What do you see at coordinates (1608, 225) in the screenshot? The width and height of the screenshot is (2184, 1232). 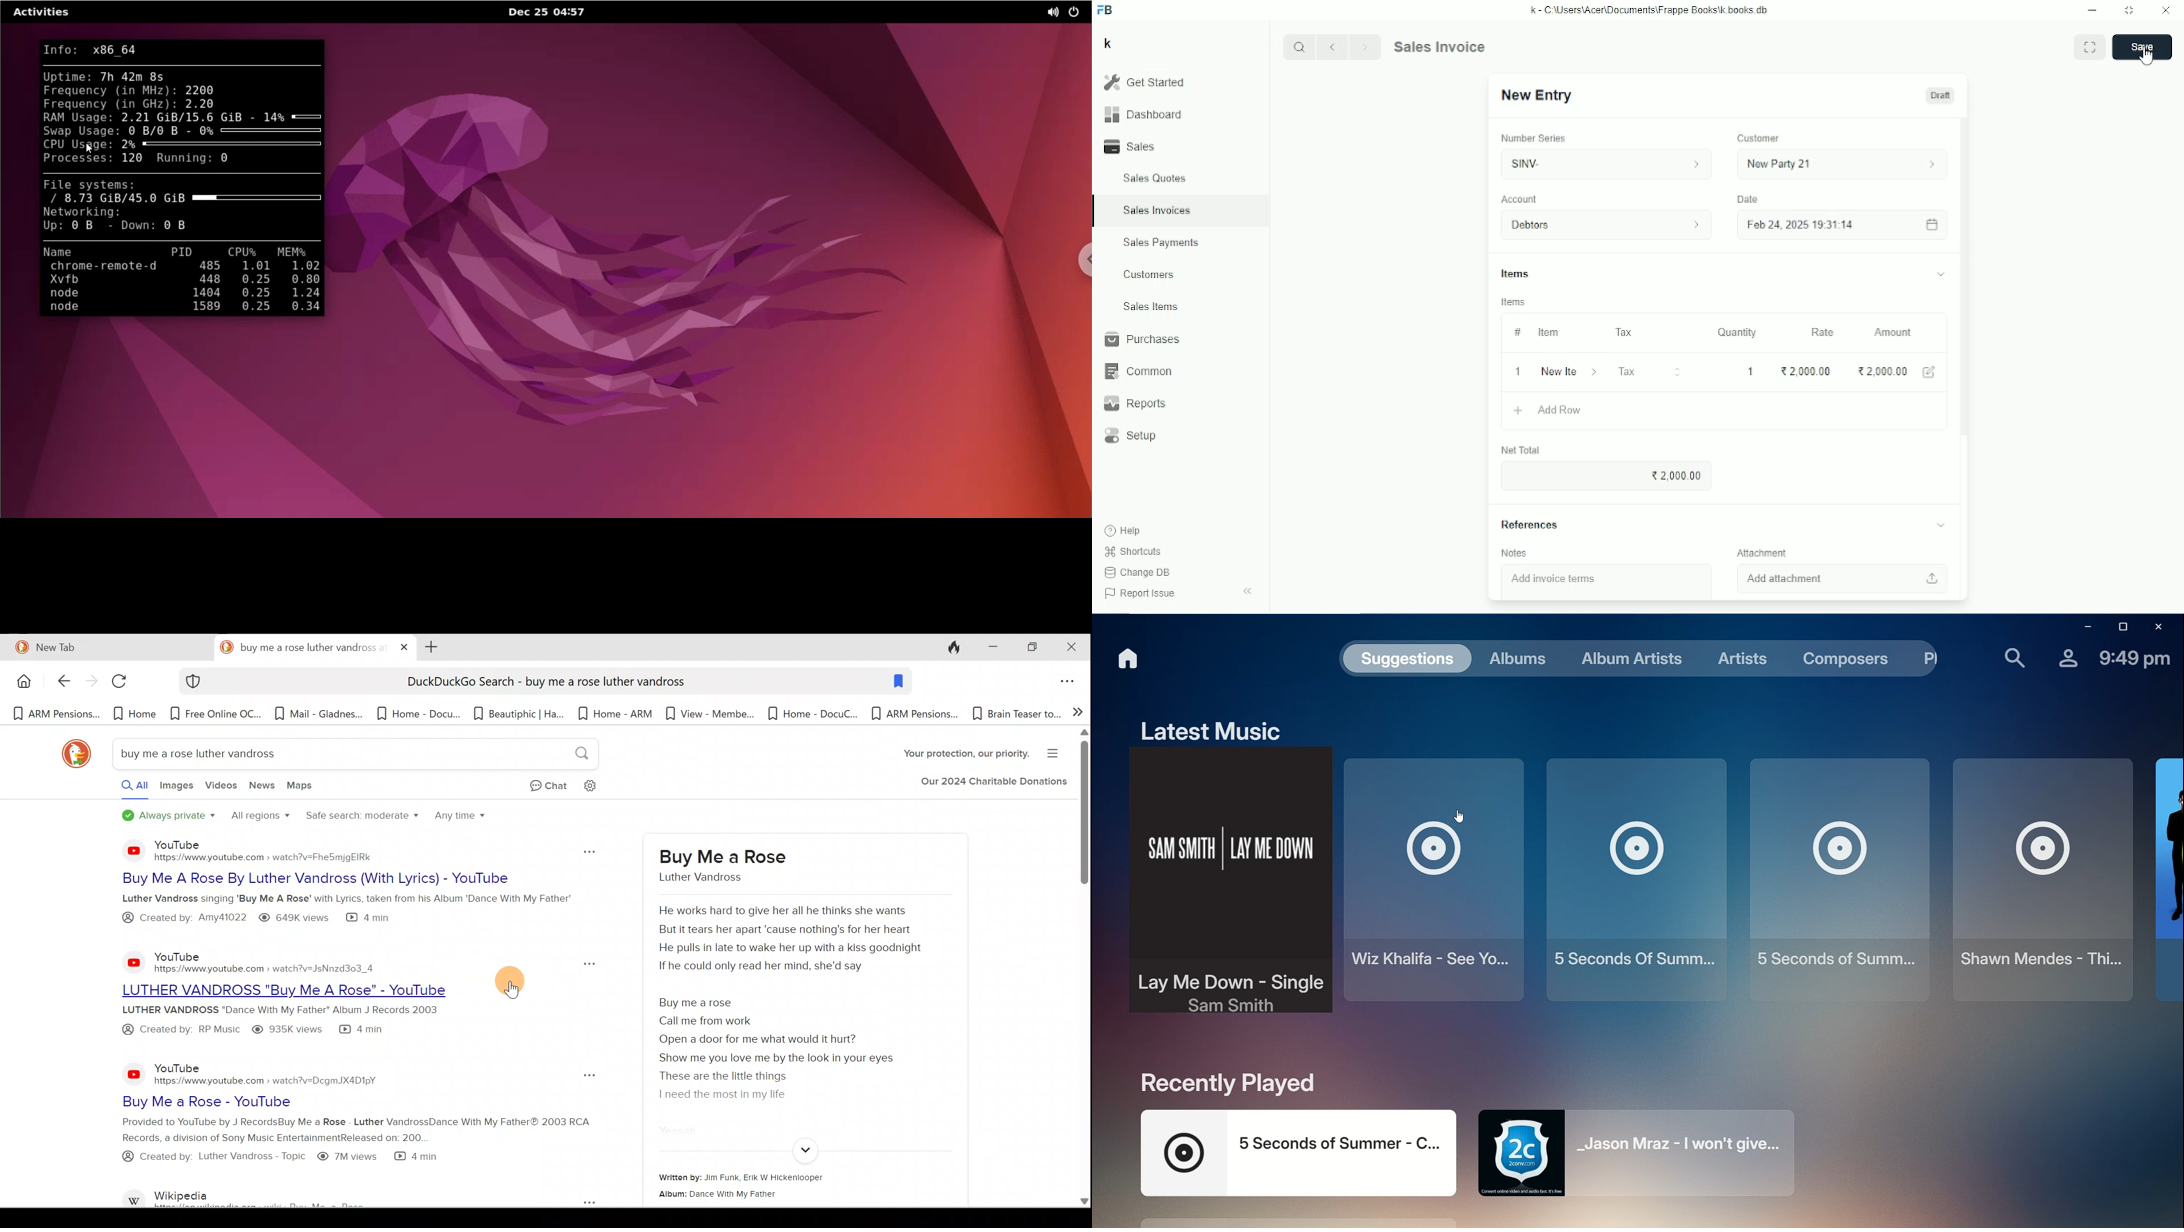 I see `Debtors` at bounding box center [1608, 225].